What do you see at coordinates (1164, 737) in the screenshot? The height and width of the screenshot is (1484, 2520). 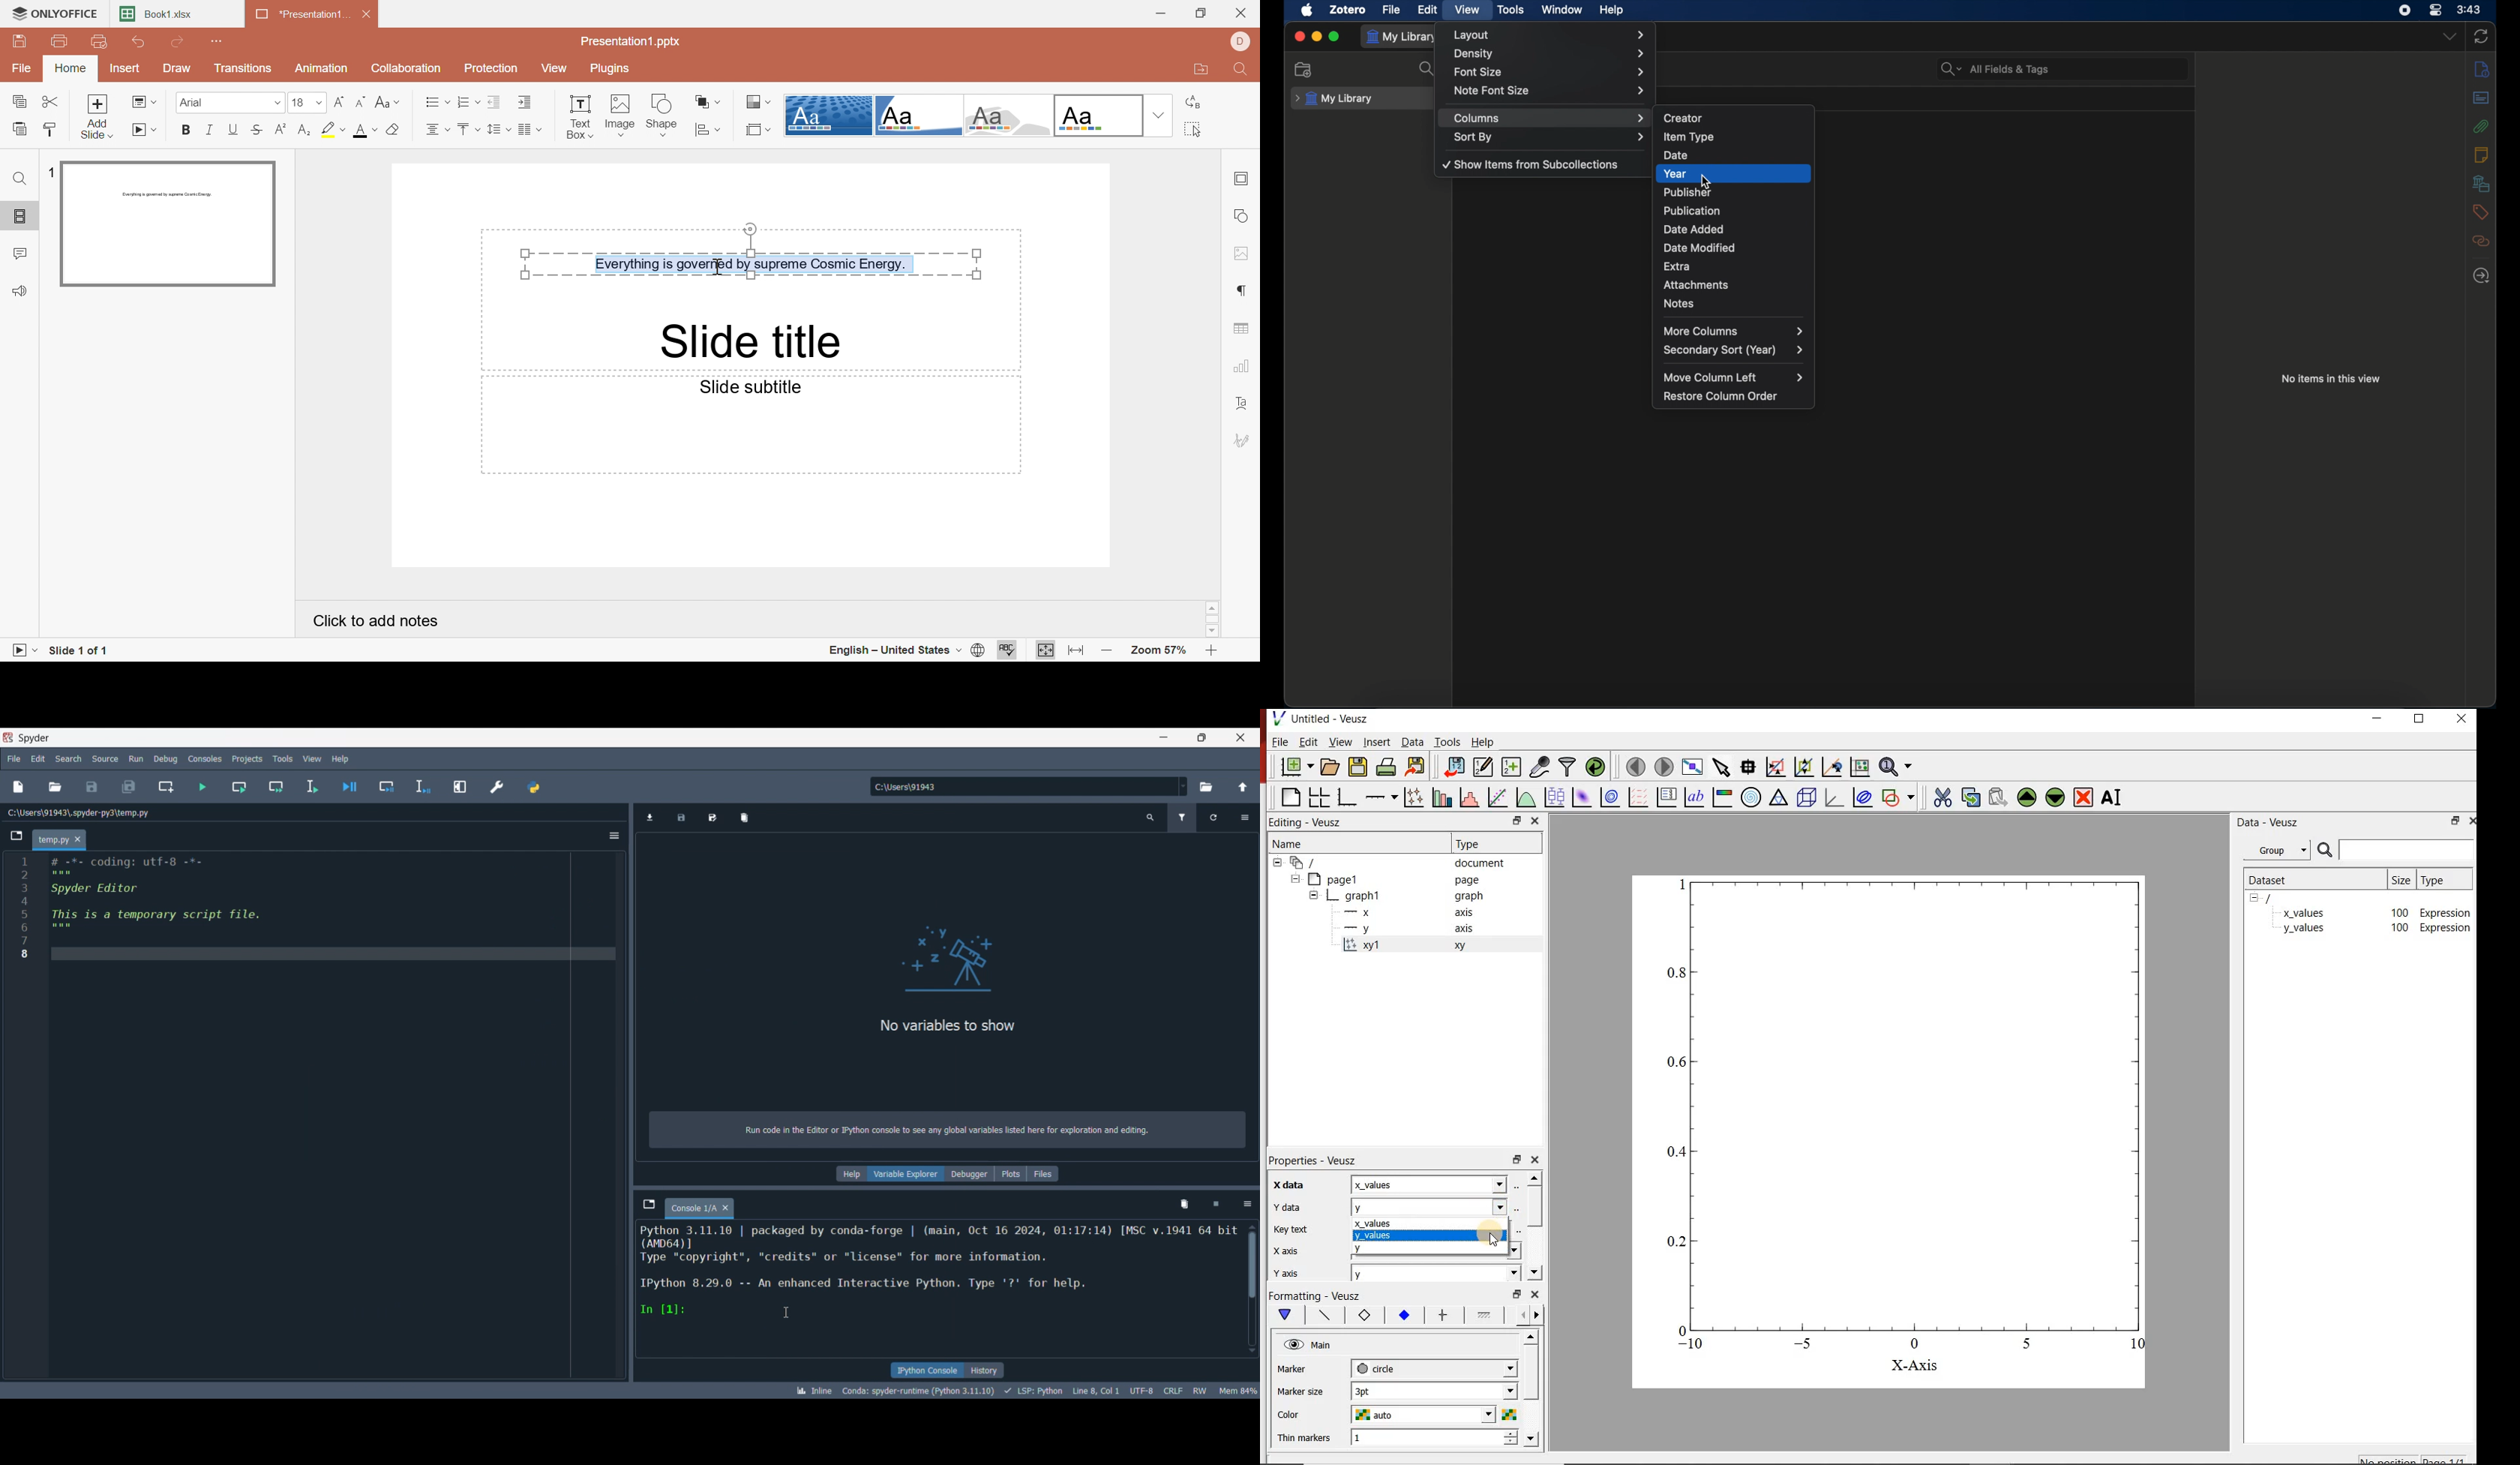 I see `Minimize` at bounding box center [1164, 737].